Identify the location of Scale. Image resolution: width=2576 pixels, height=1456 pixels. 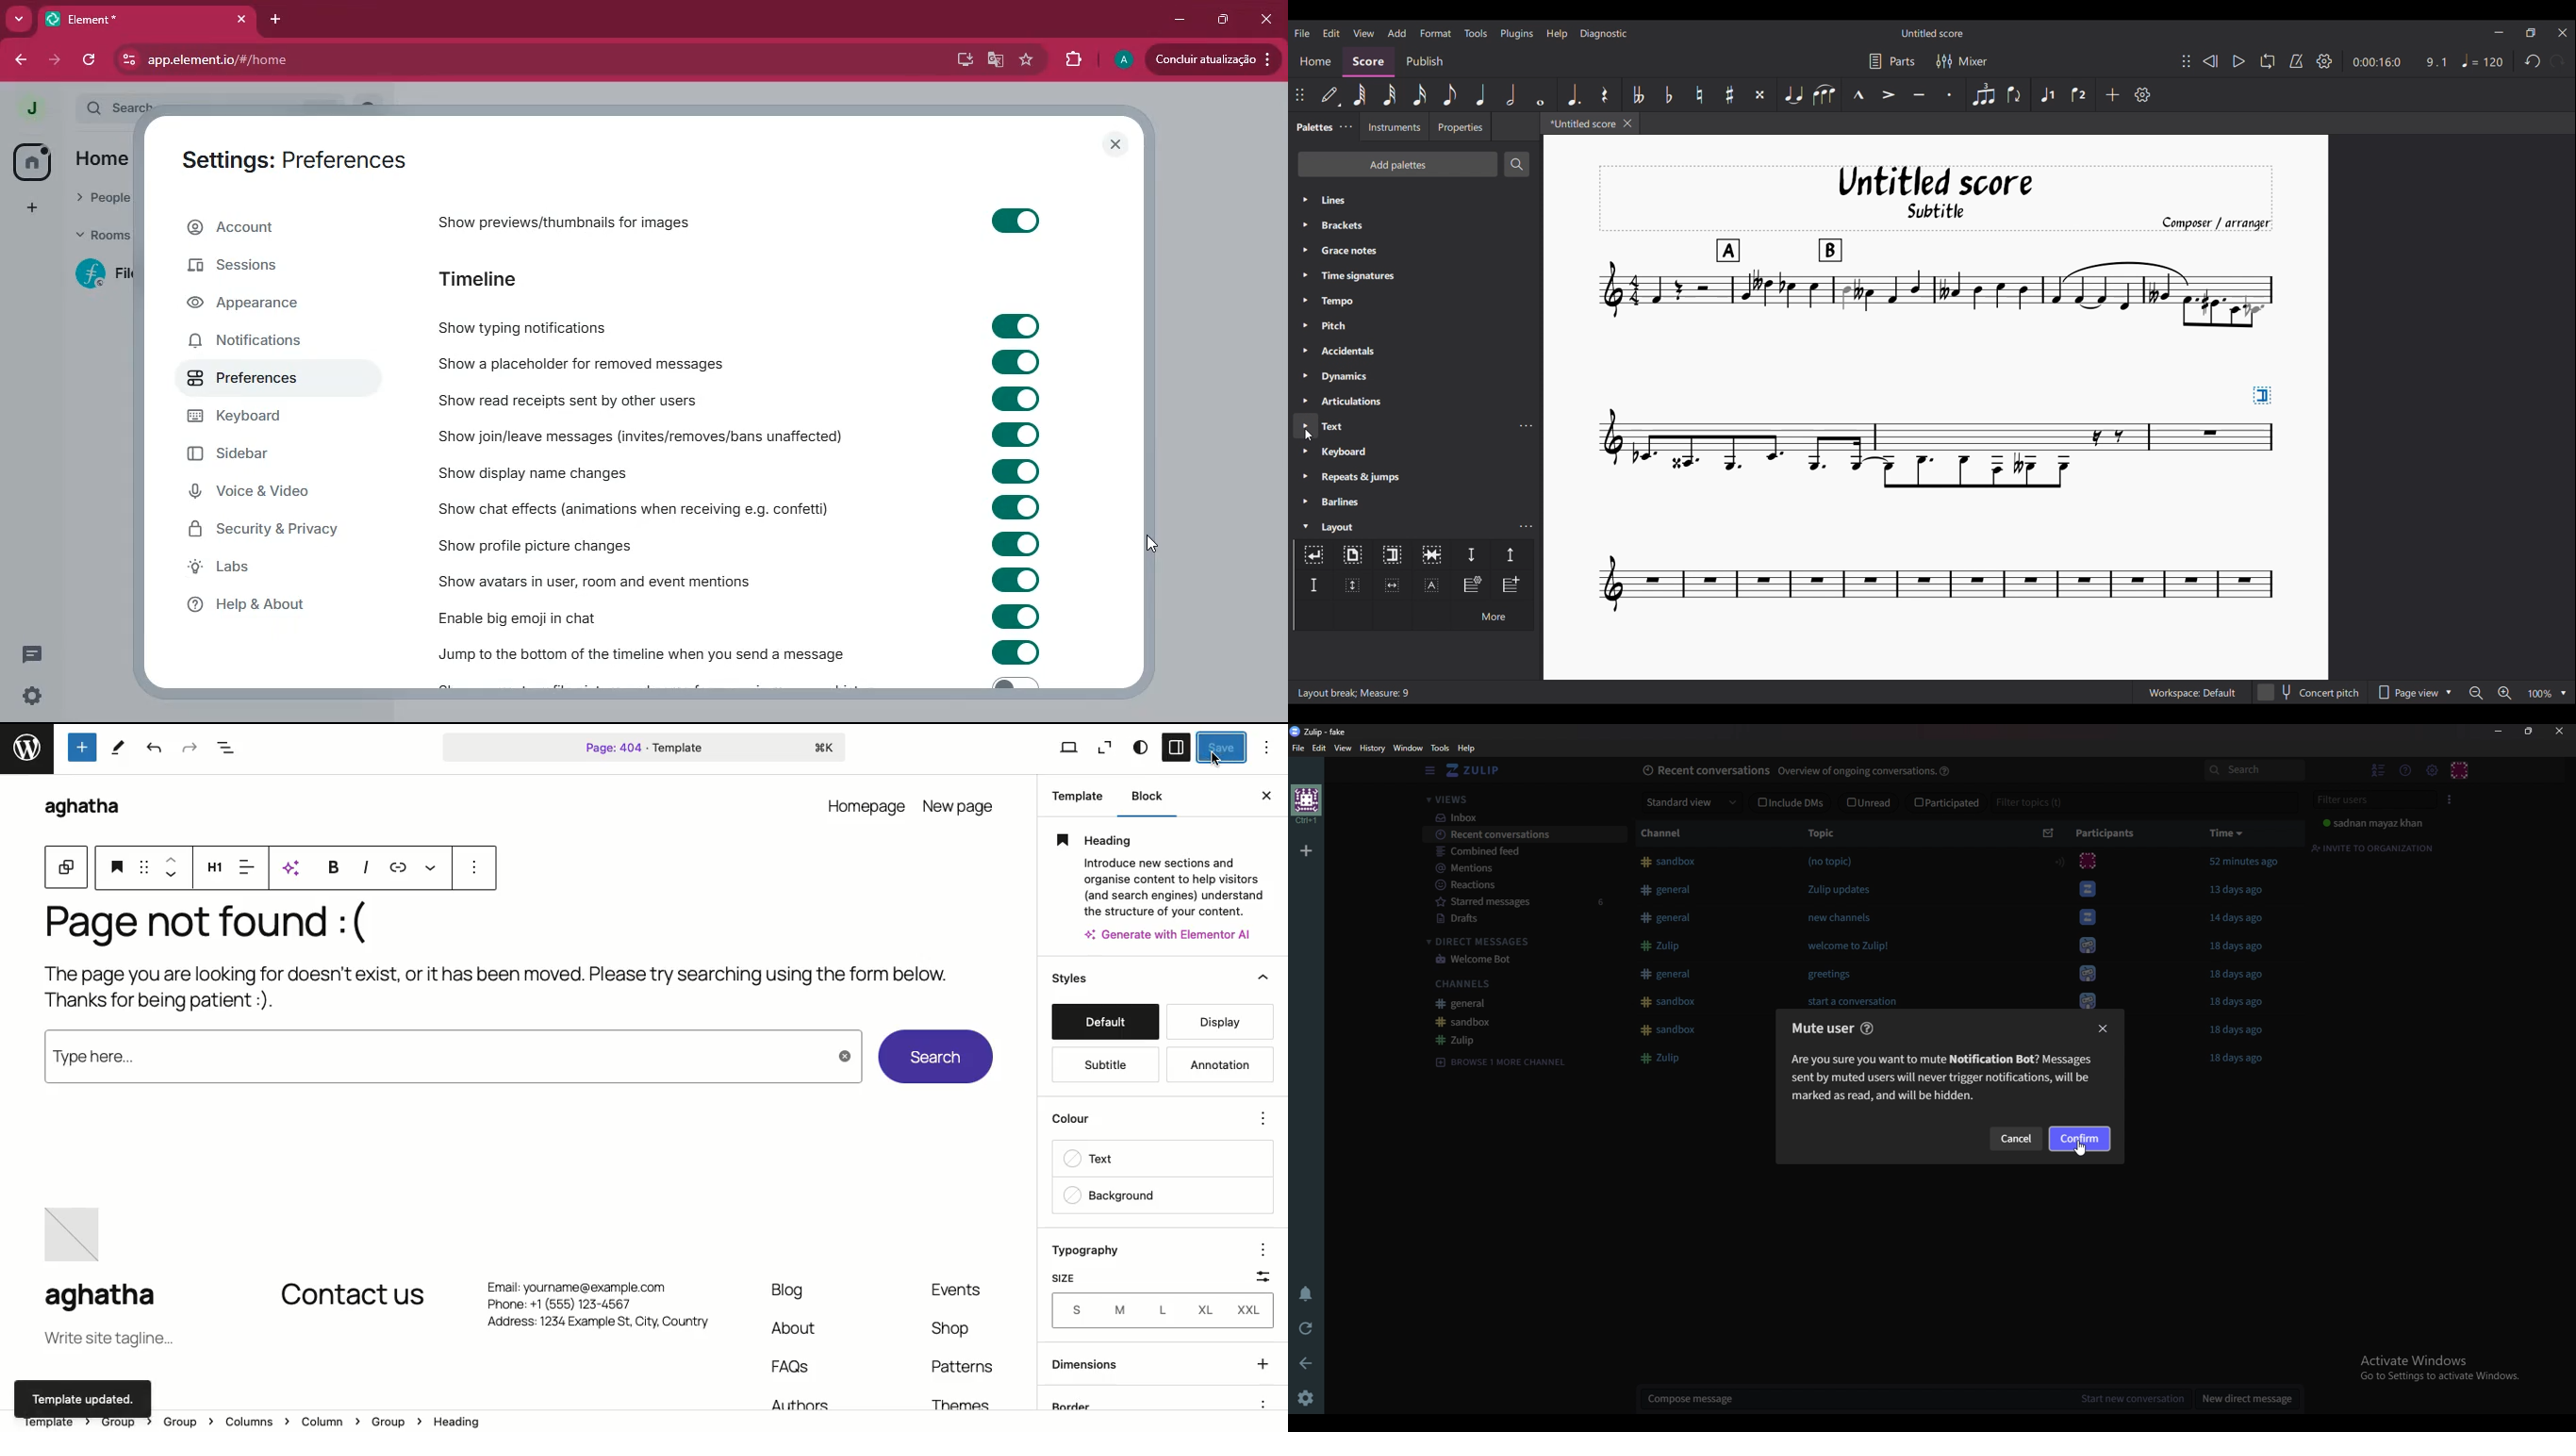
(1258, 1280).